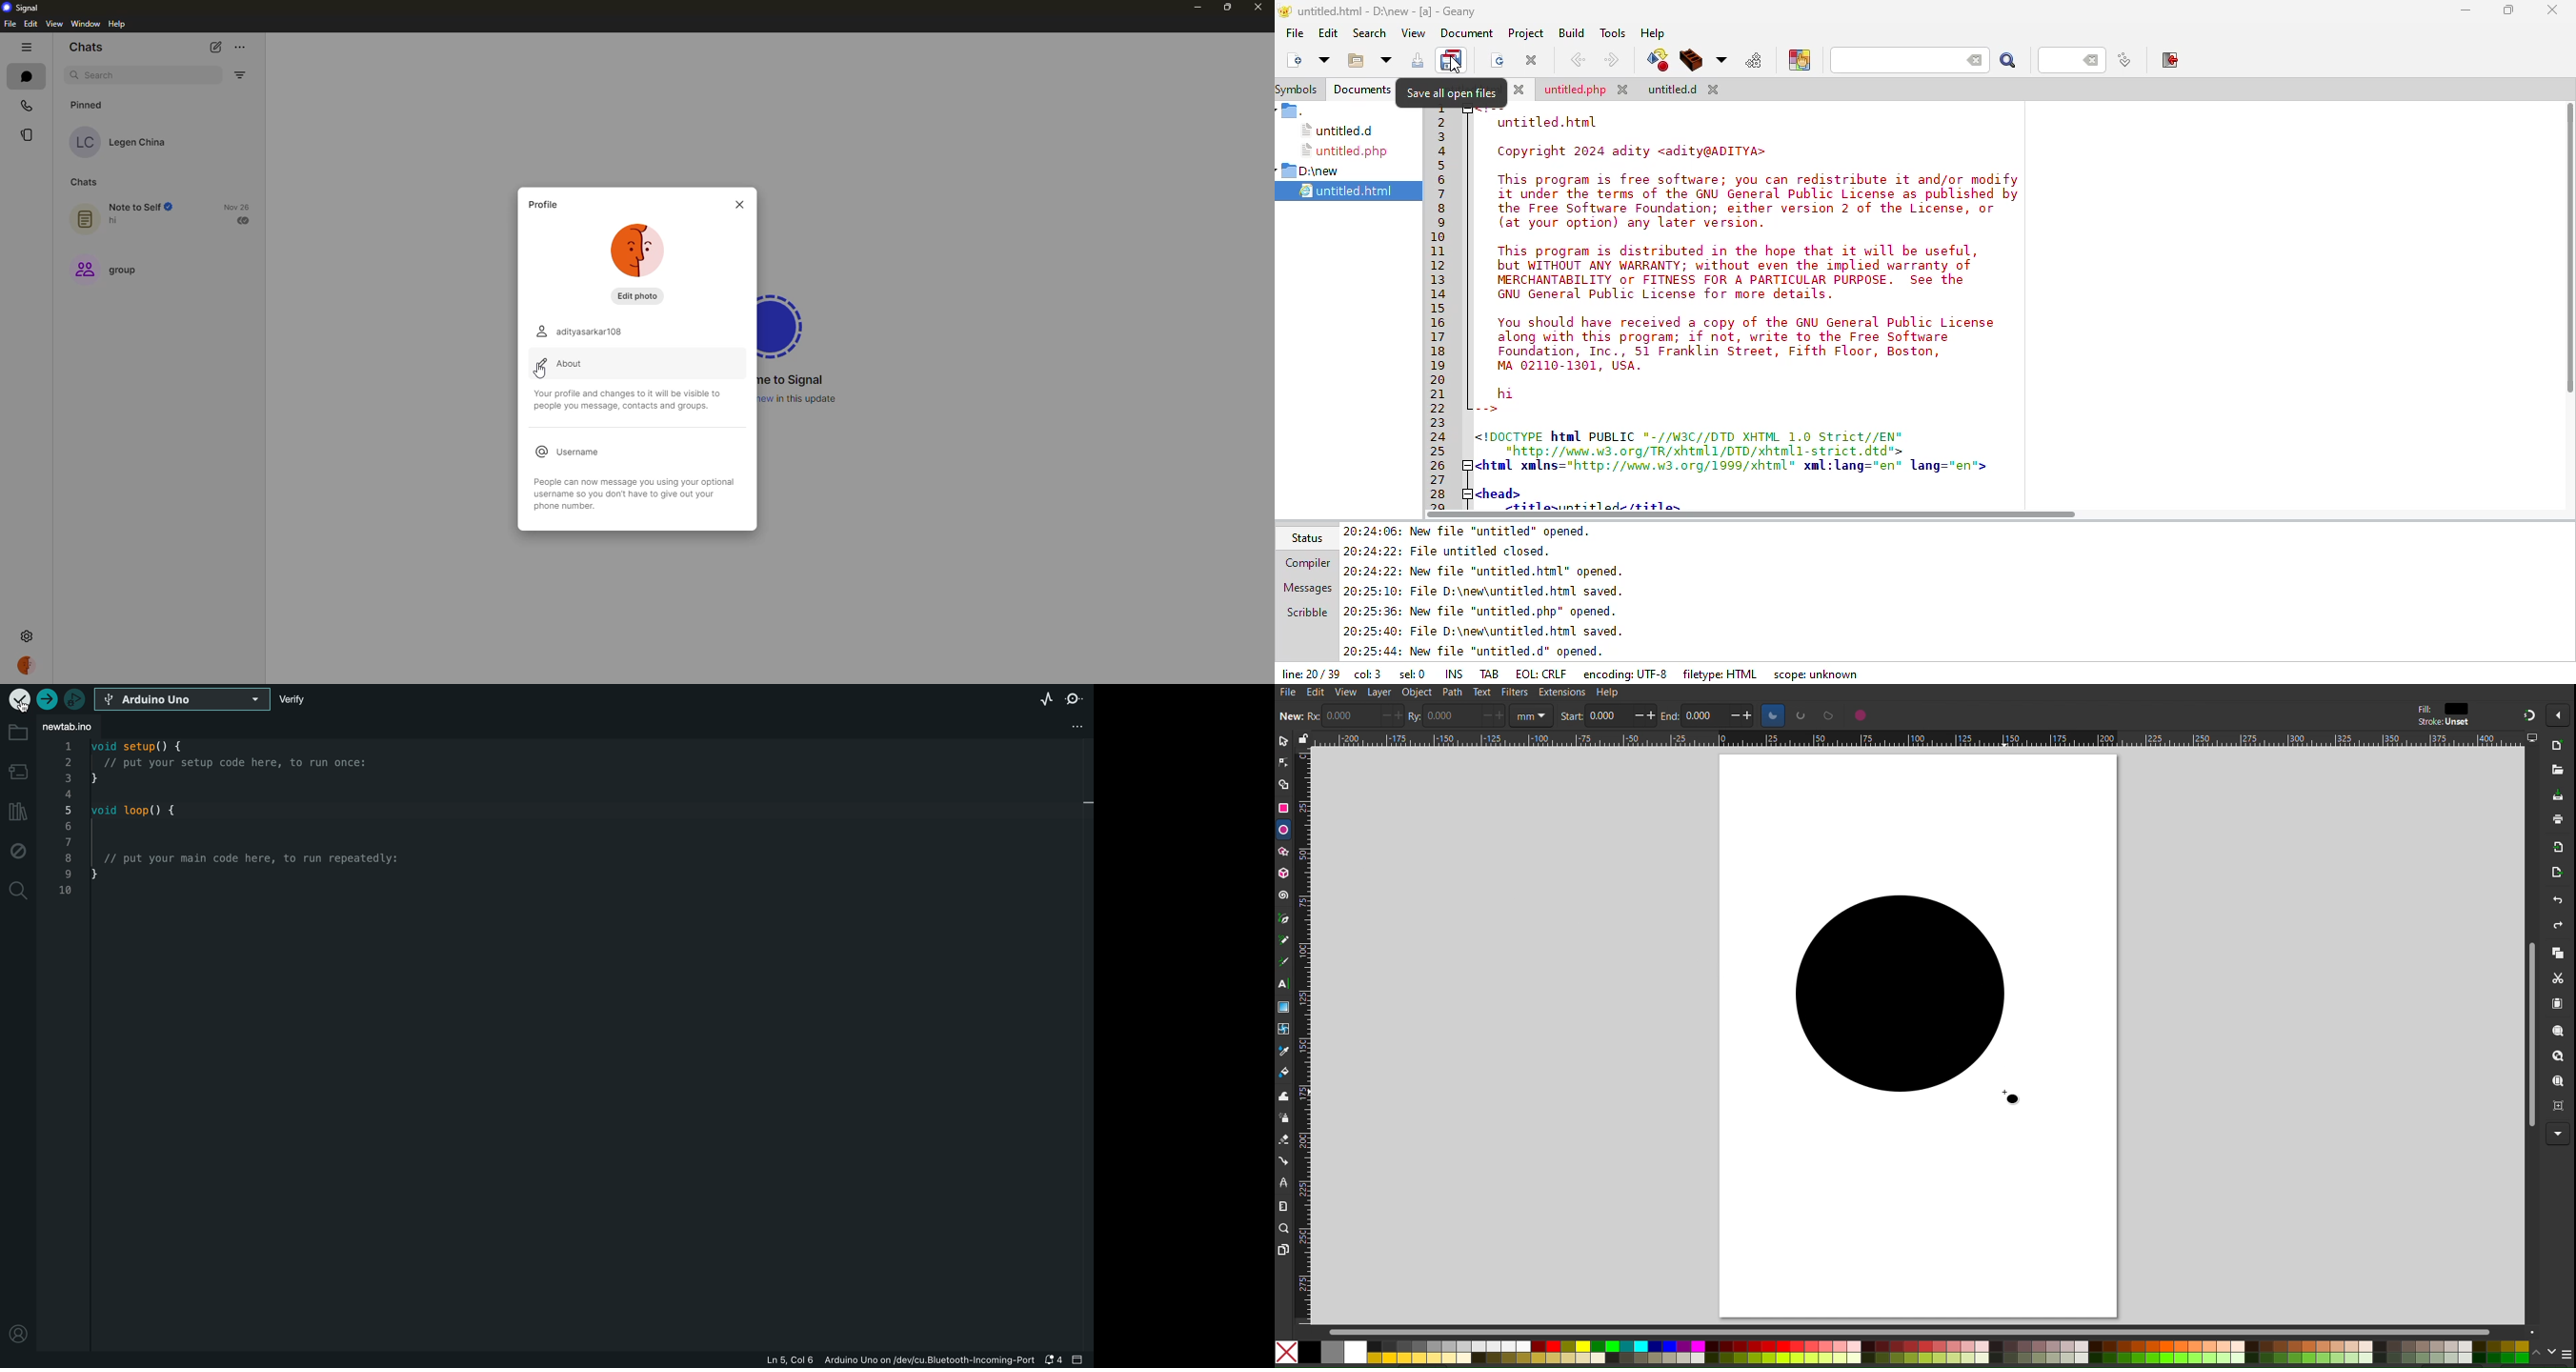 This screenshot has width=2576, height=1372. What do you see at coordinates (2544, 1356) in the screenshot?
I see `scroll color options` at bounding box center [2544, 1356].